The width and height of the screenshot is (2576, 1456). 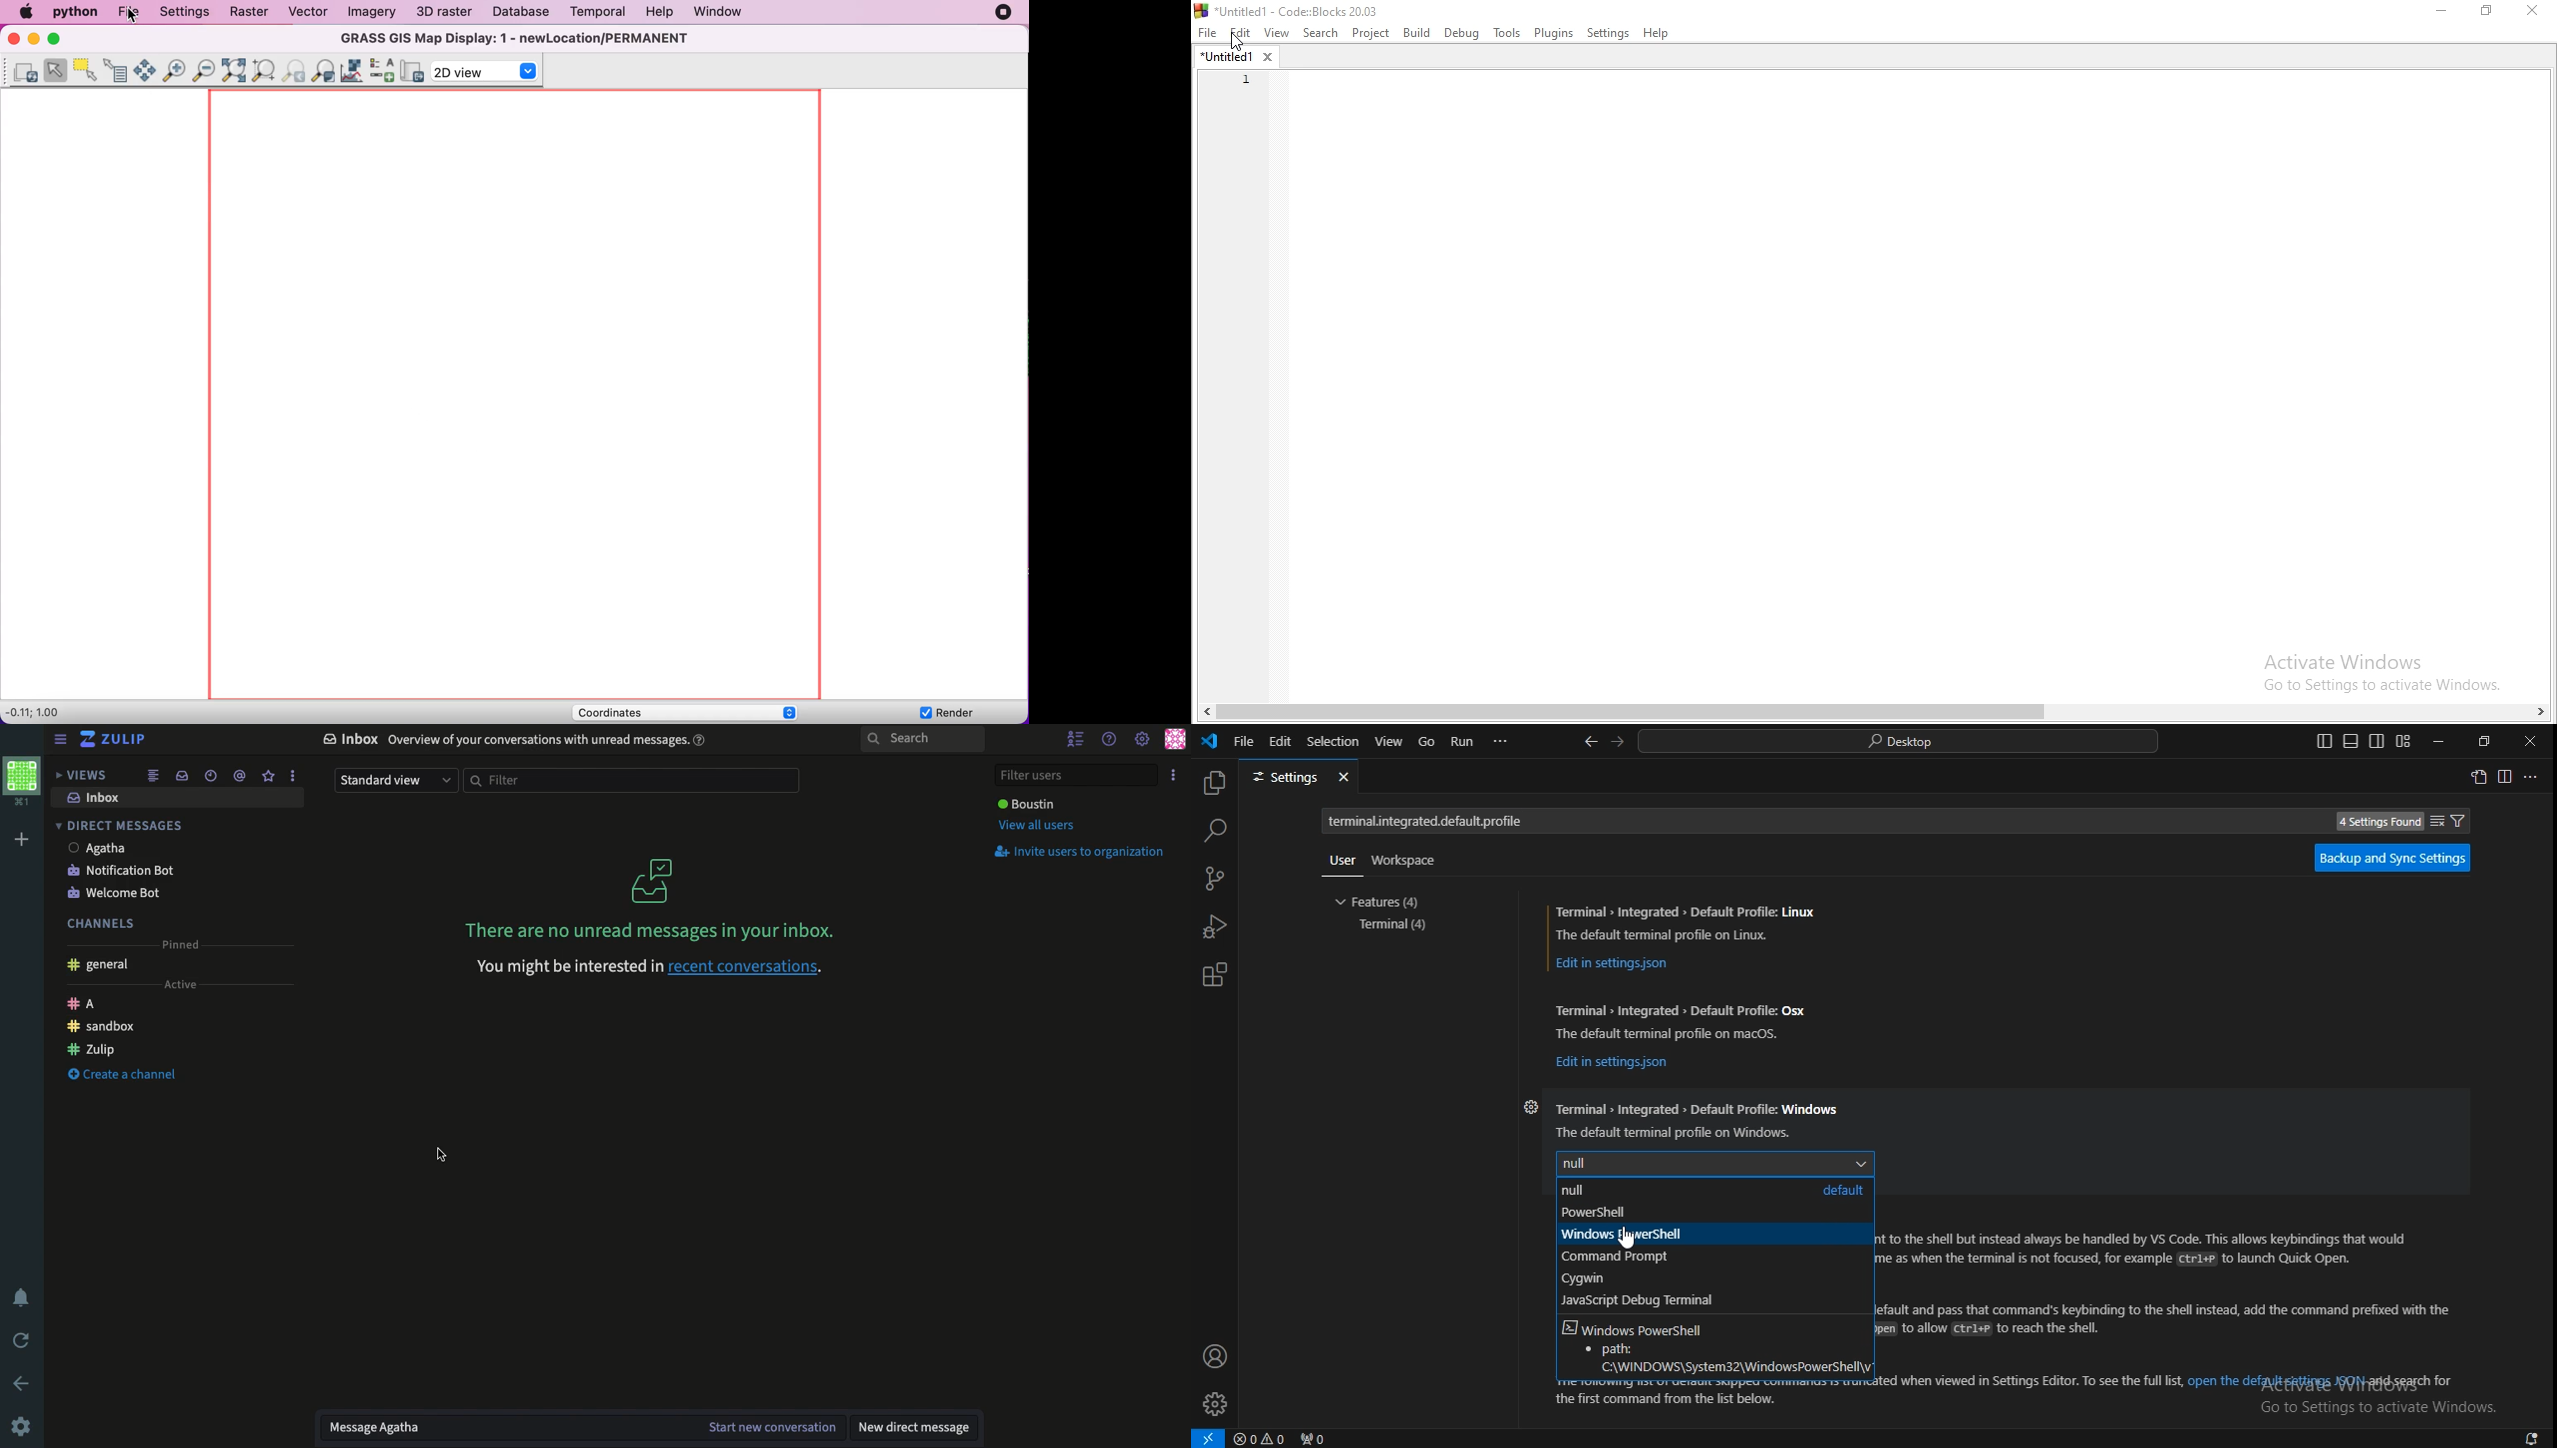 What do you see at coordinates (1077, 740) in the screenshot?
I see `Hide users list` at bounding box center [1077, 740].